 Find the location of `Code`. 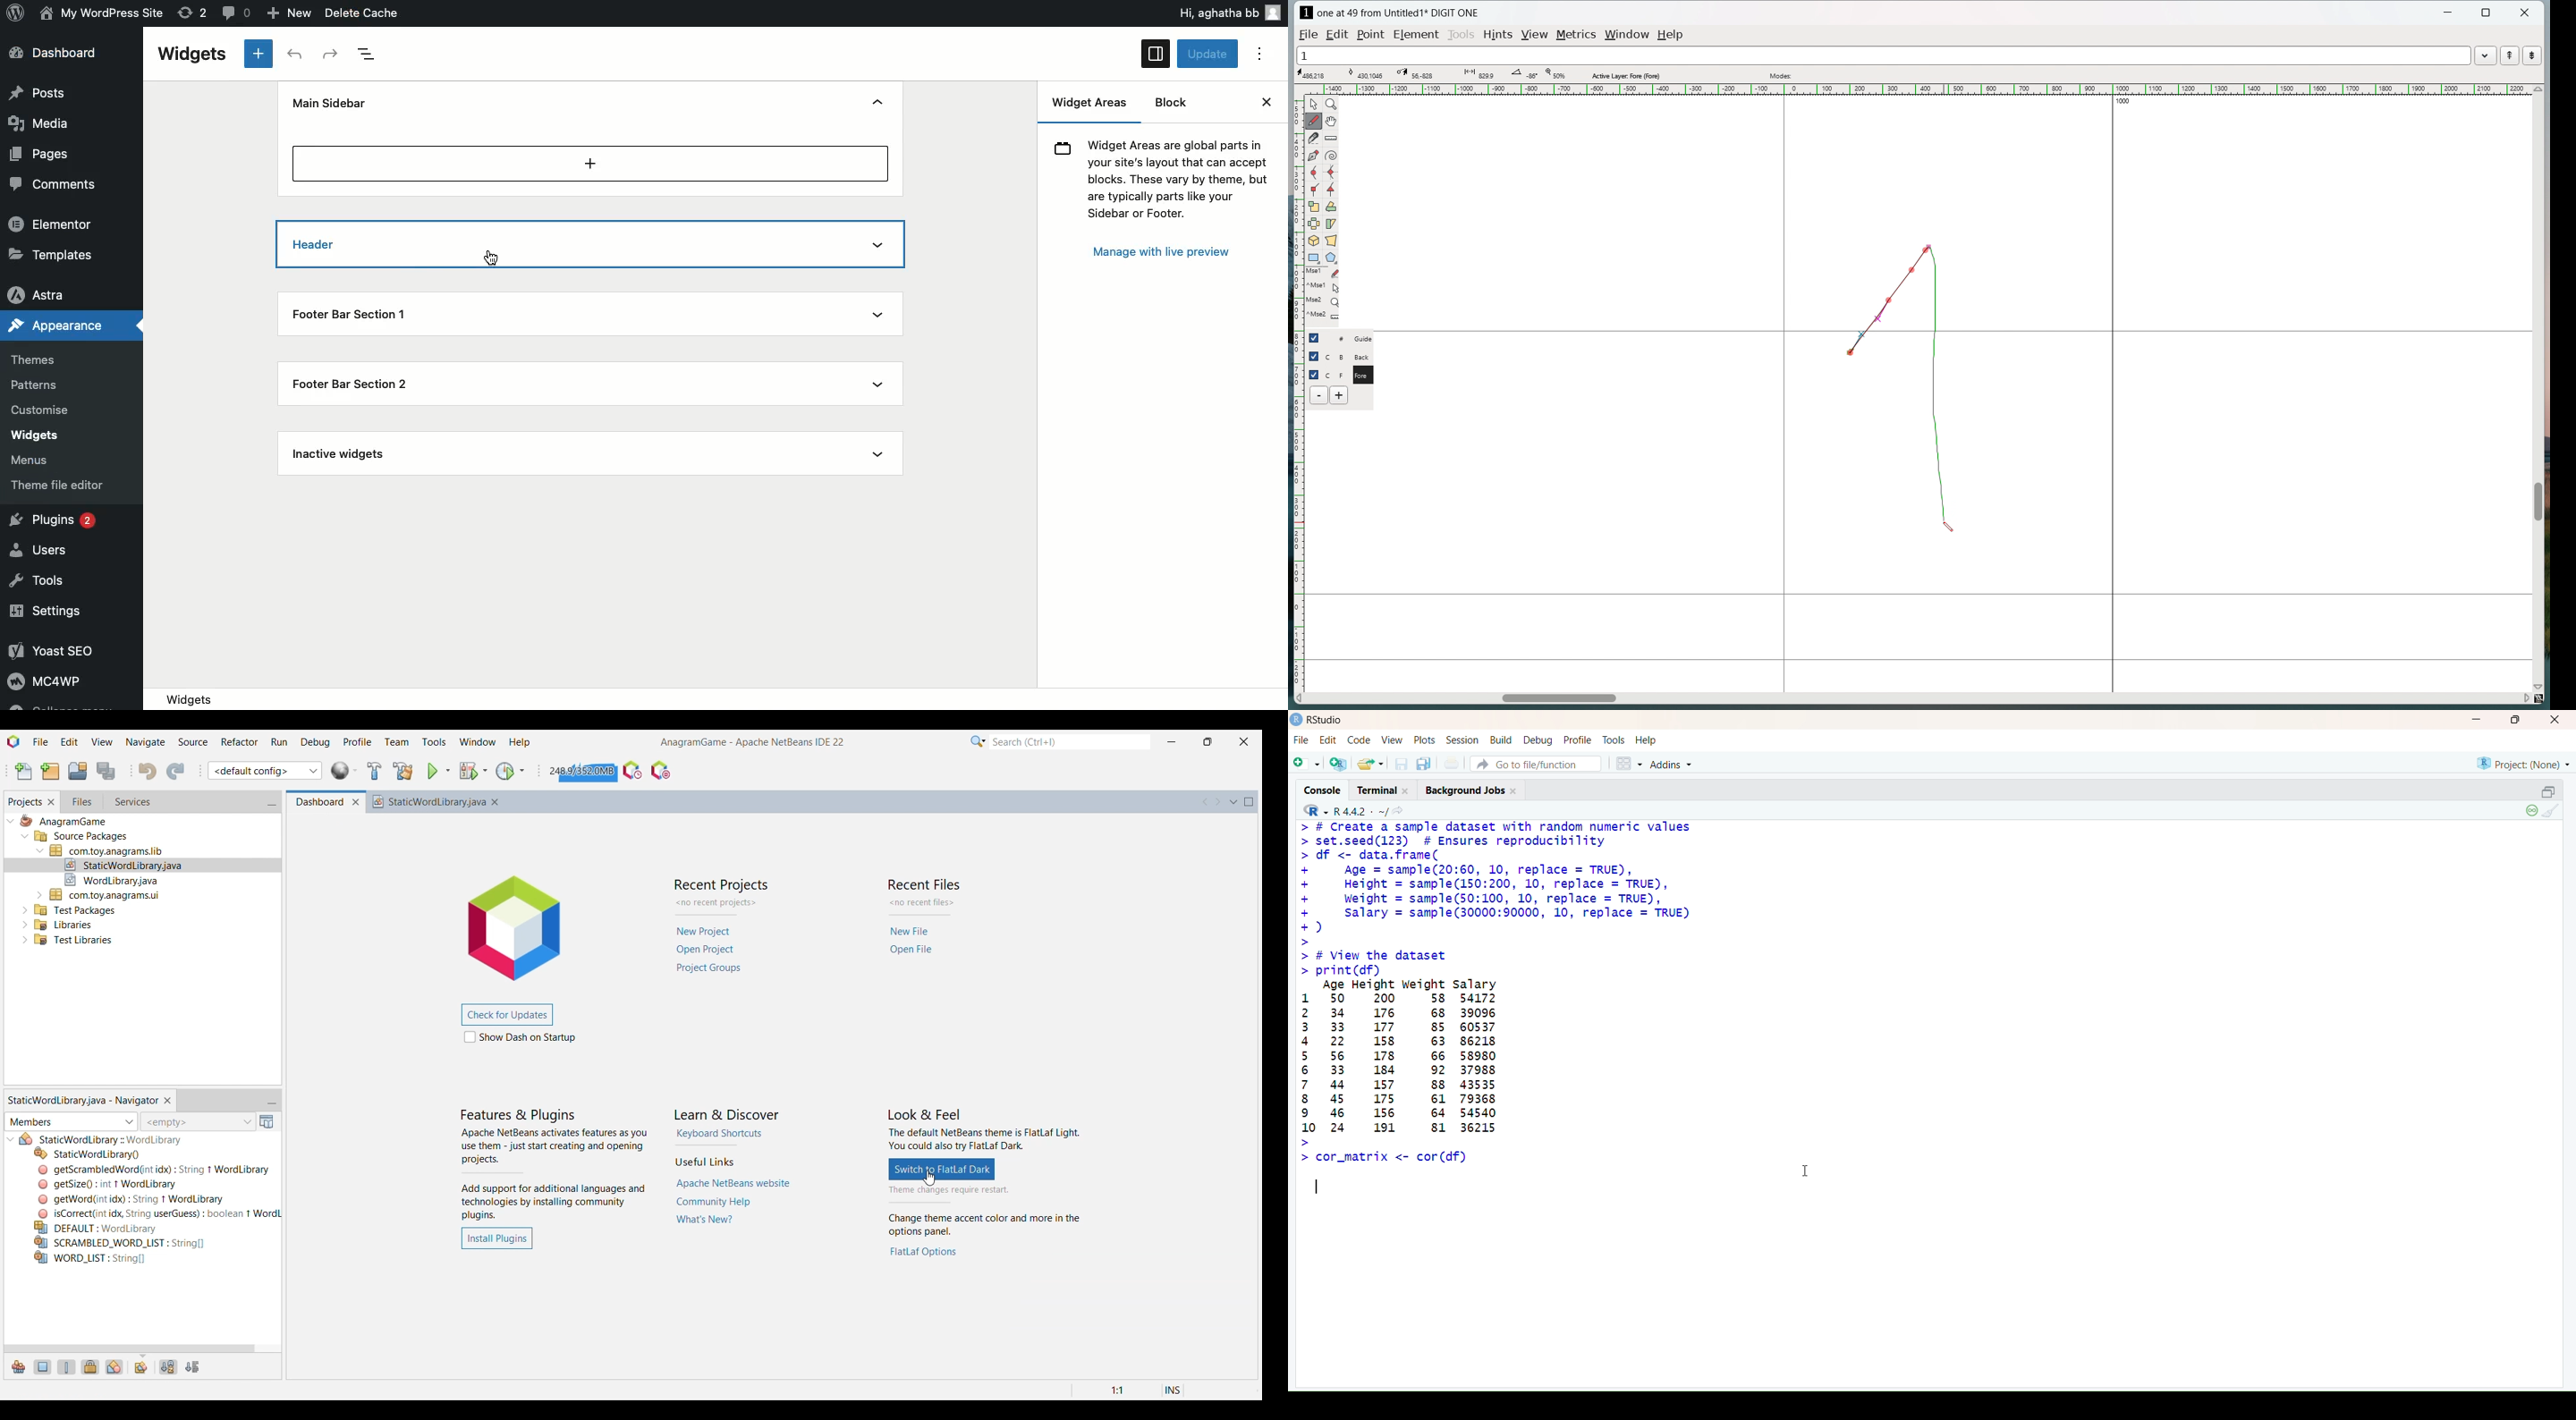

Code is located at coordinates (1358, 741).